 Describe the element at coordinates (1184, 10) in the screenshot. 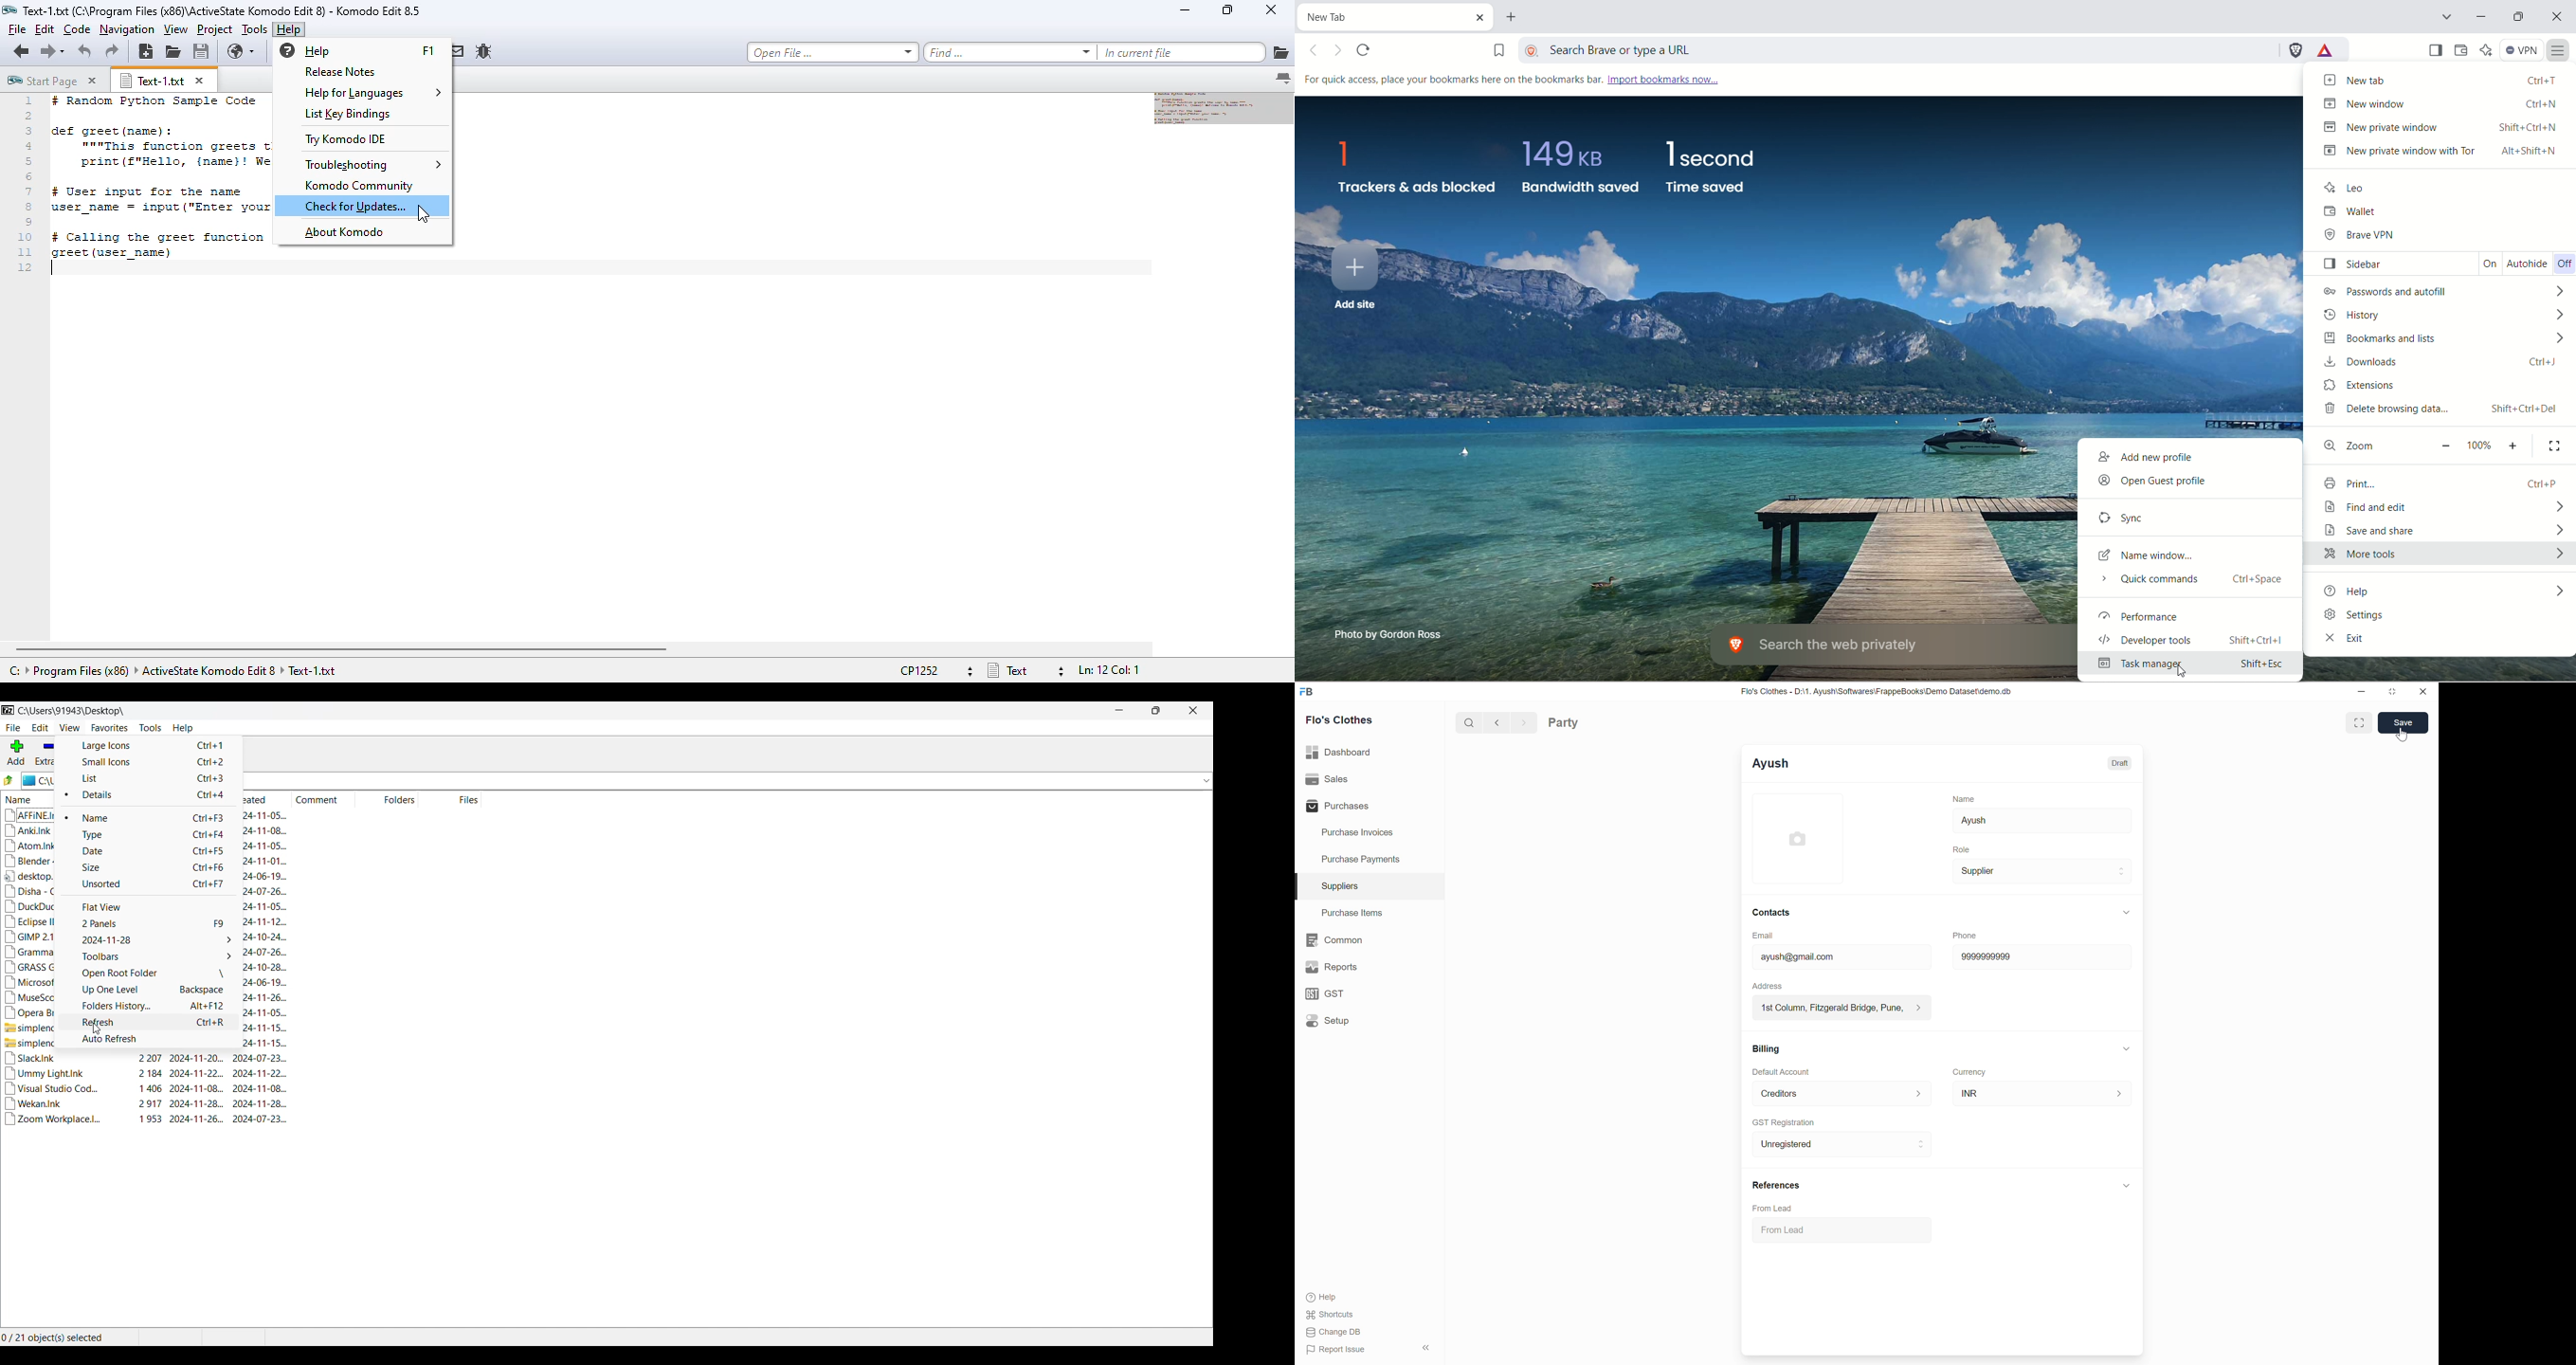

I see `minimize` at that location.